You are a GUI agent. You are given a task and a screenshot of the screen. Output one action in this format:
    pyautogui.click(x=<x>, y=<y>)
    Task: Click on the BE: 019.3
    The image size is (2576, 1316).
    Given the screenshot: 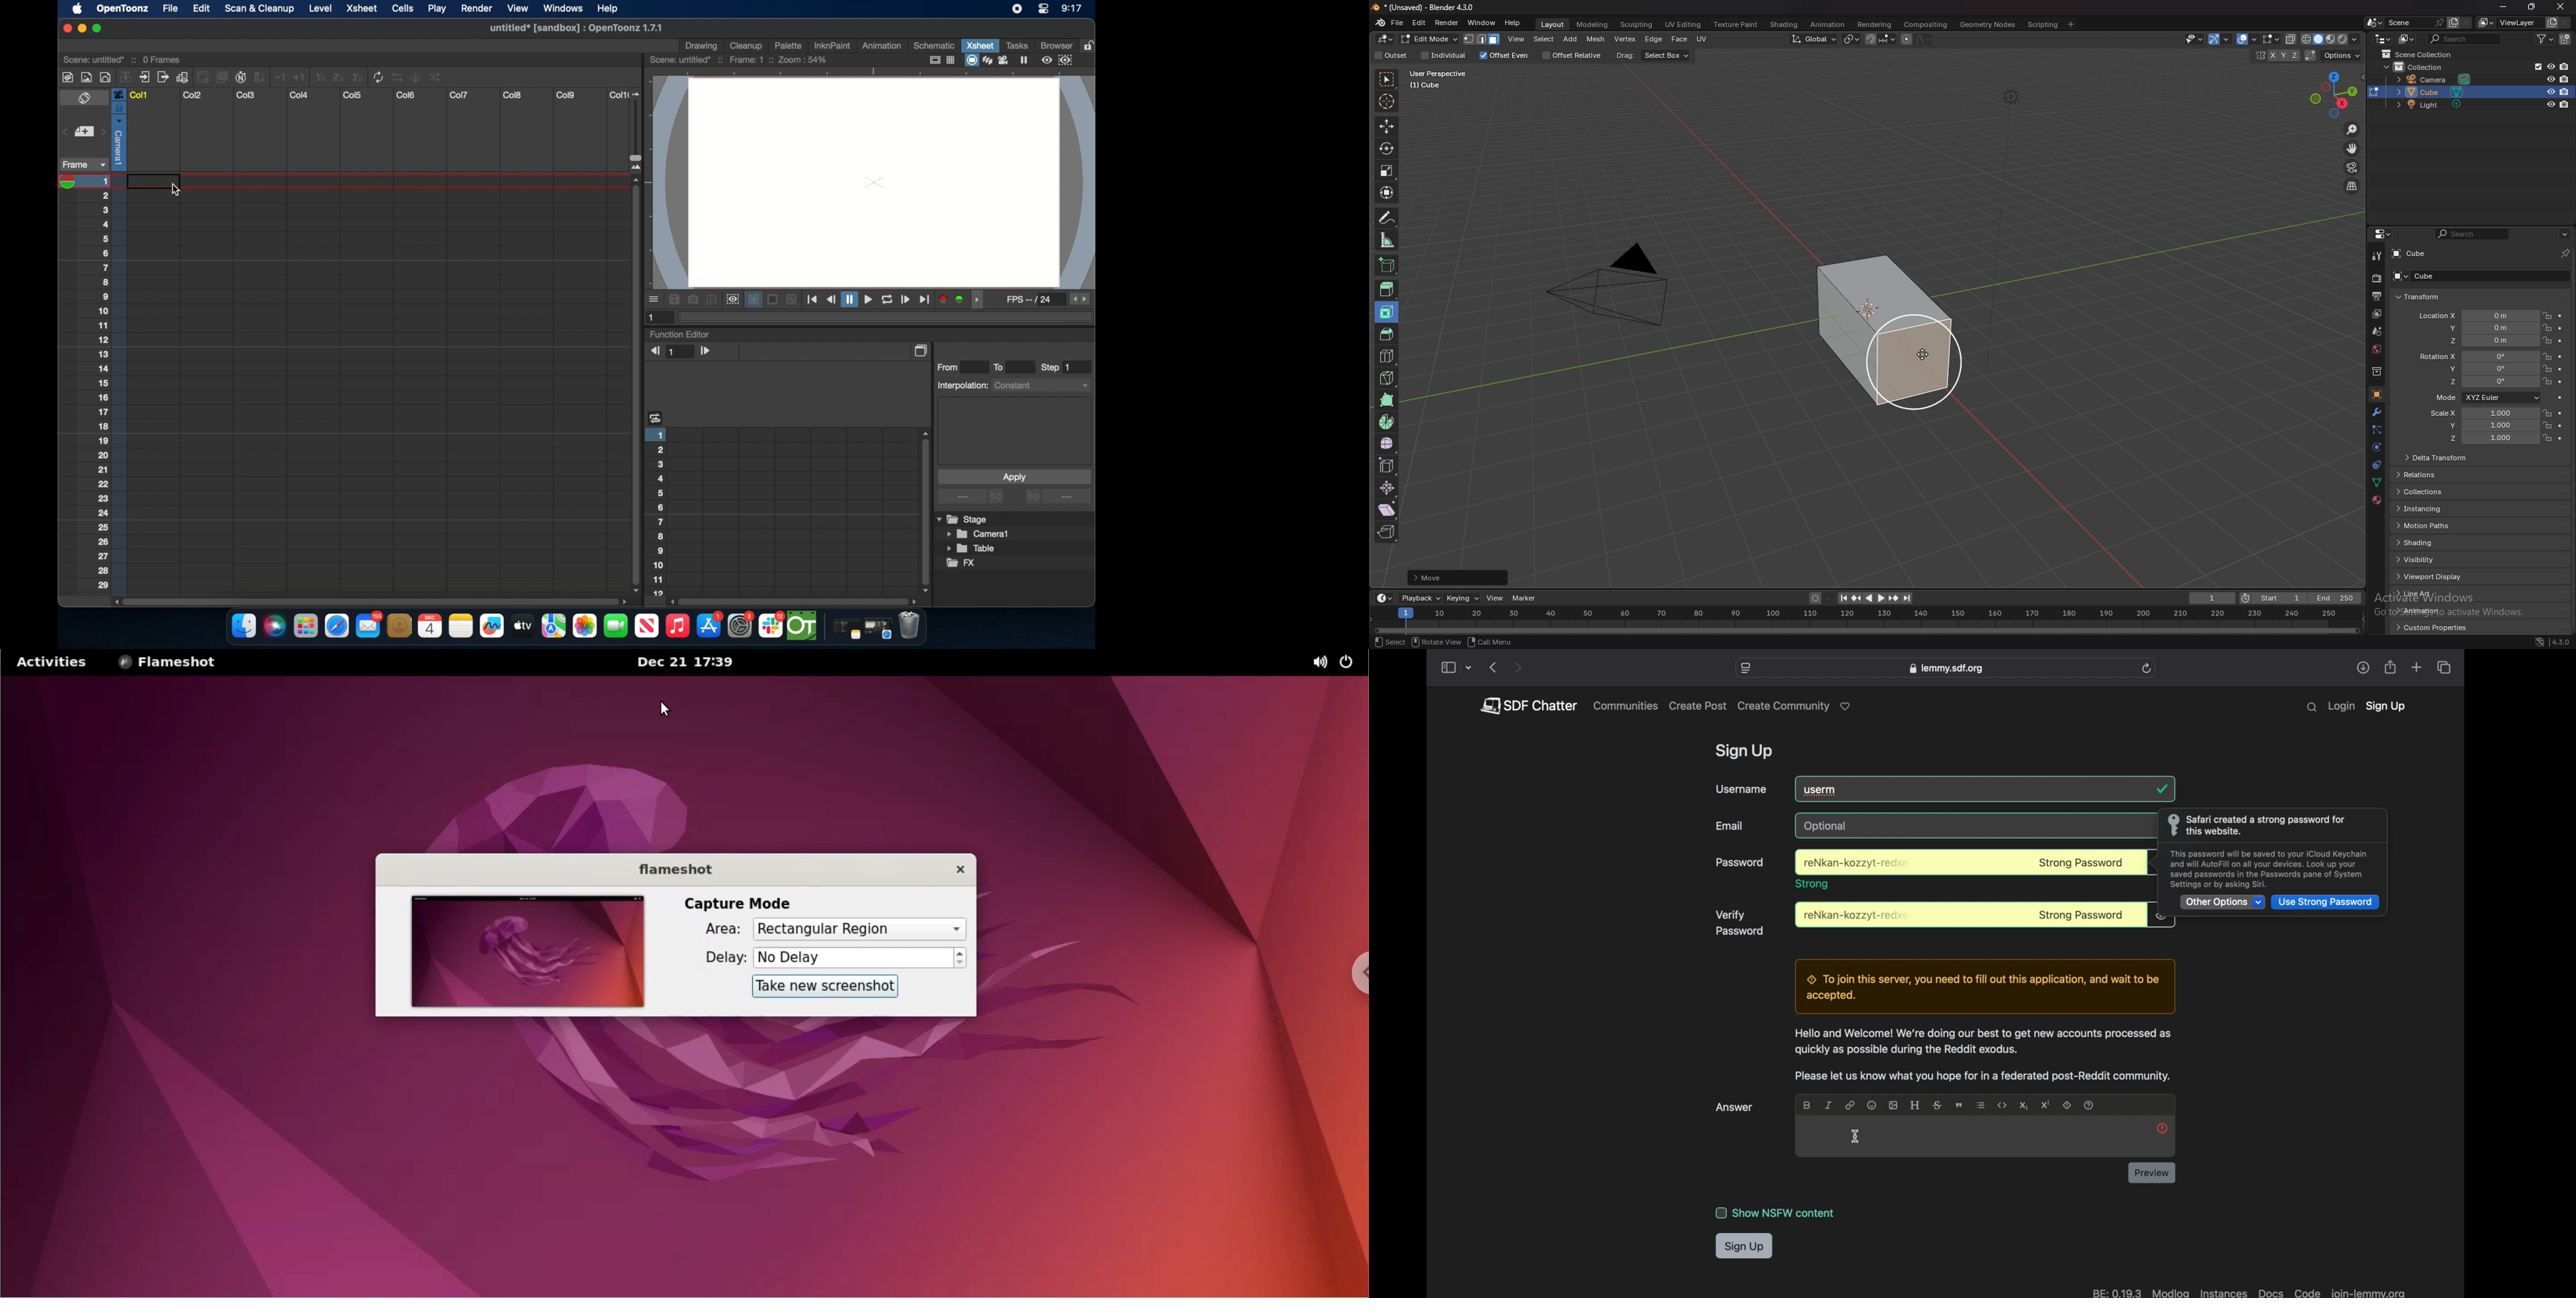 What is the action you would take?
    pyautogui.click(x=2116, y=1291)
    